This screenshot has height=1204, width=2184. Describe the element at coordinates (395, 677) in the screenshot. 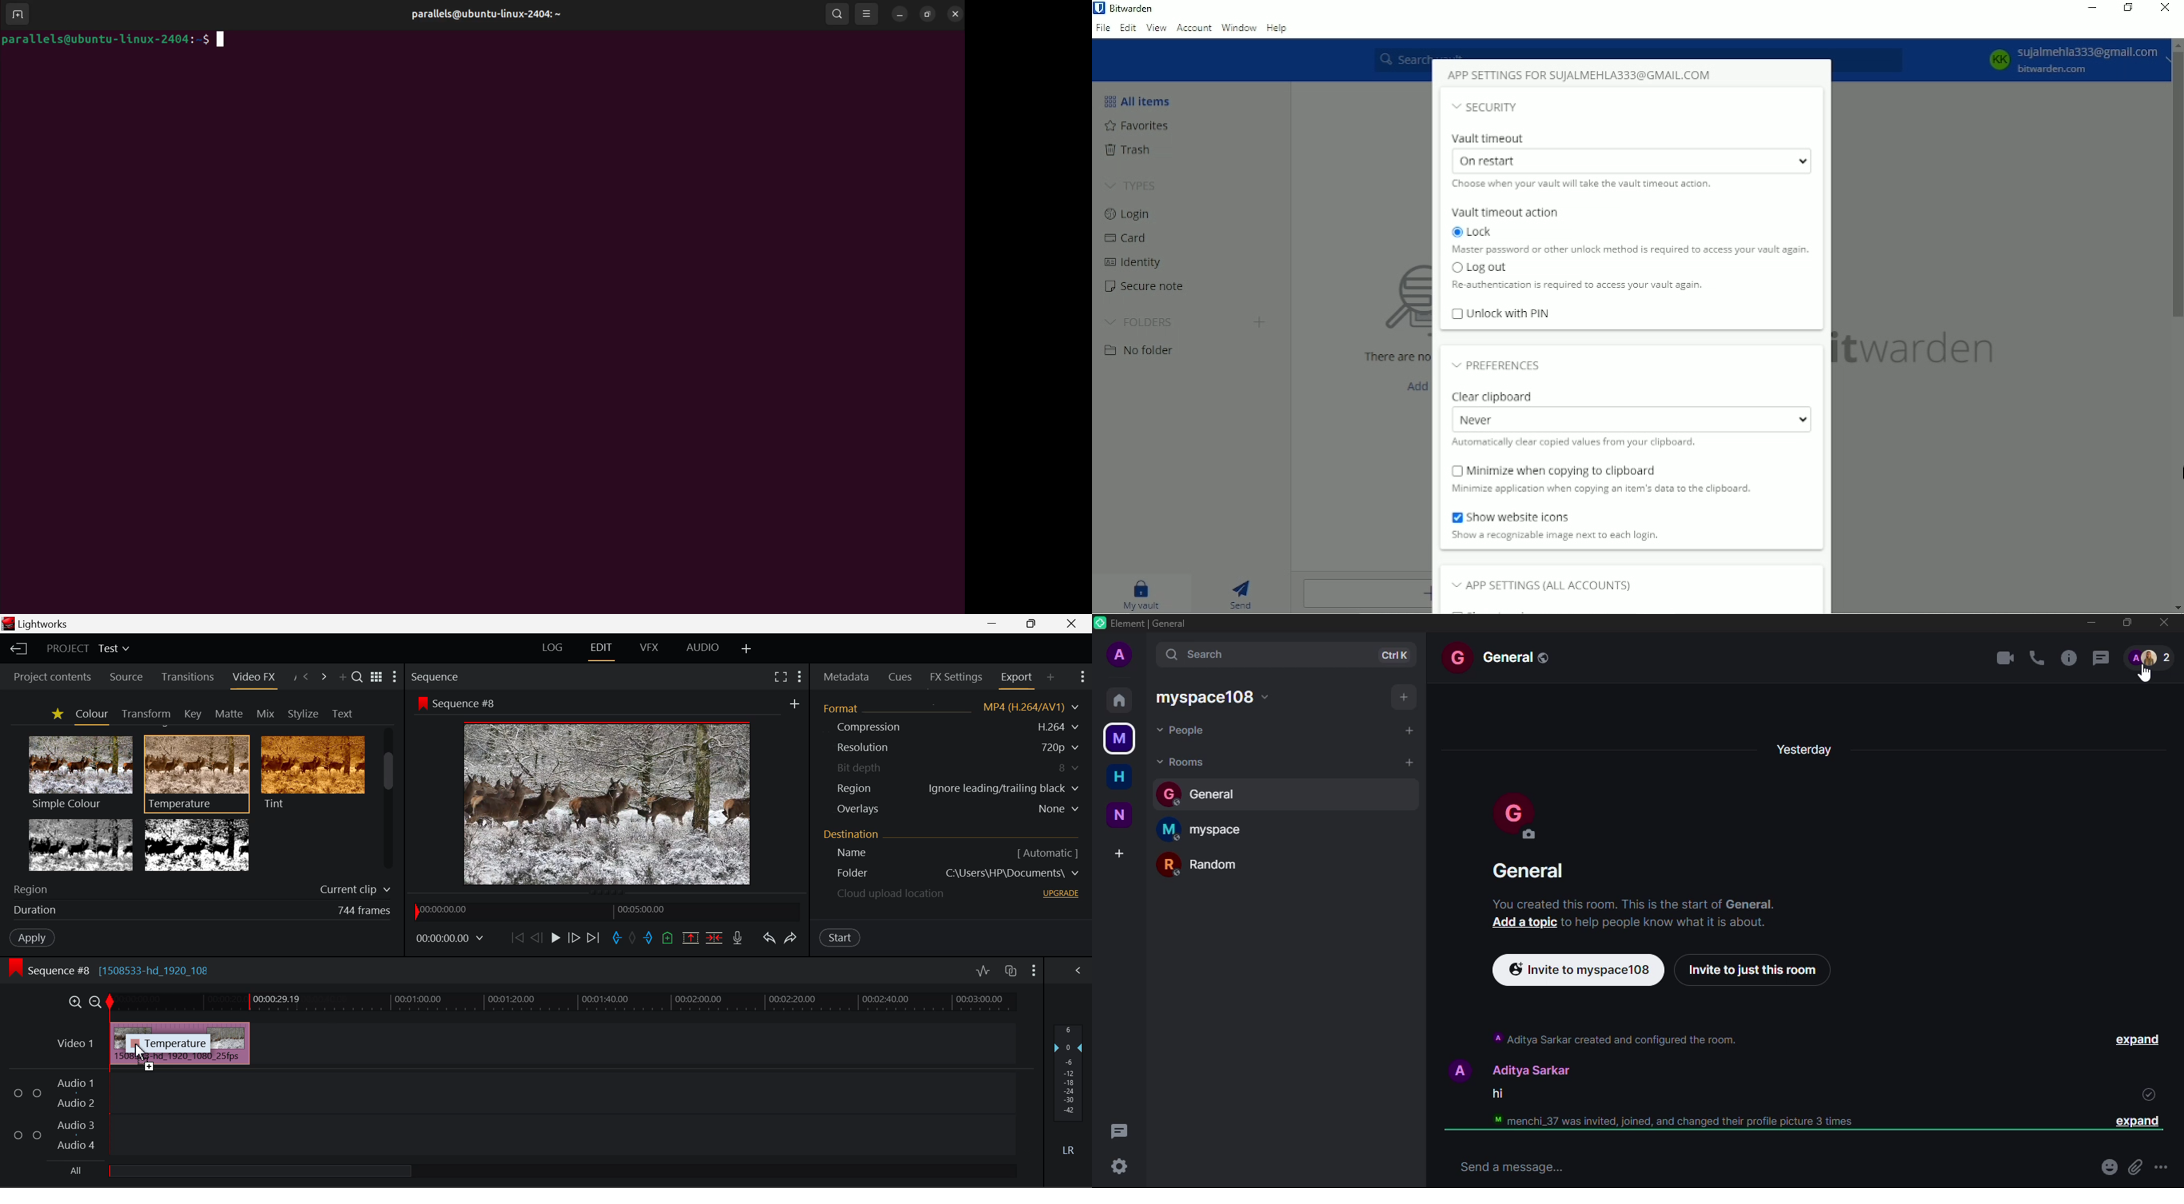

I see `Show Settings` at that location.